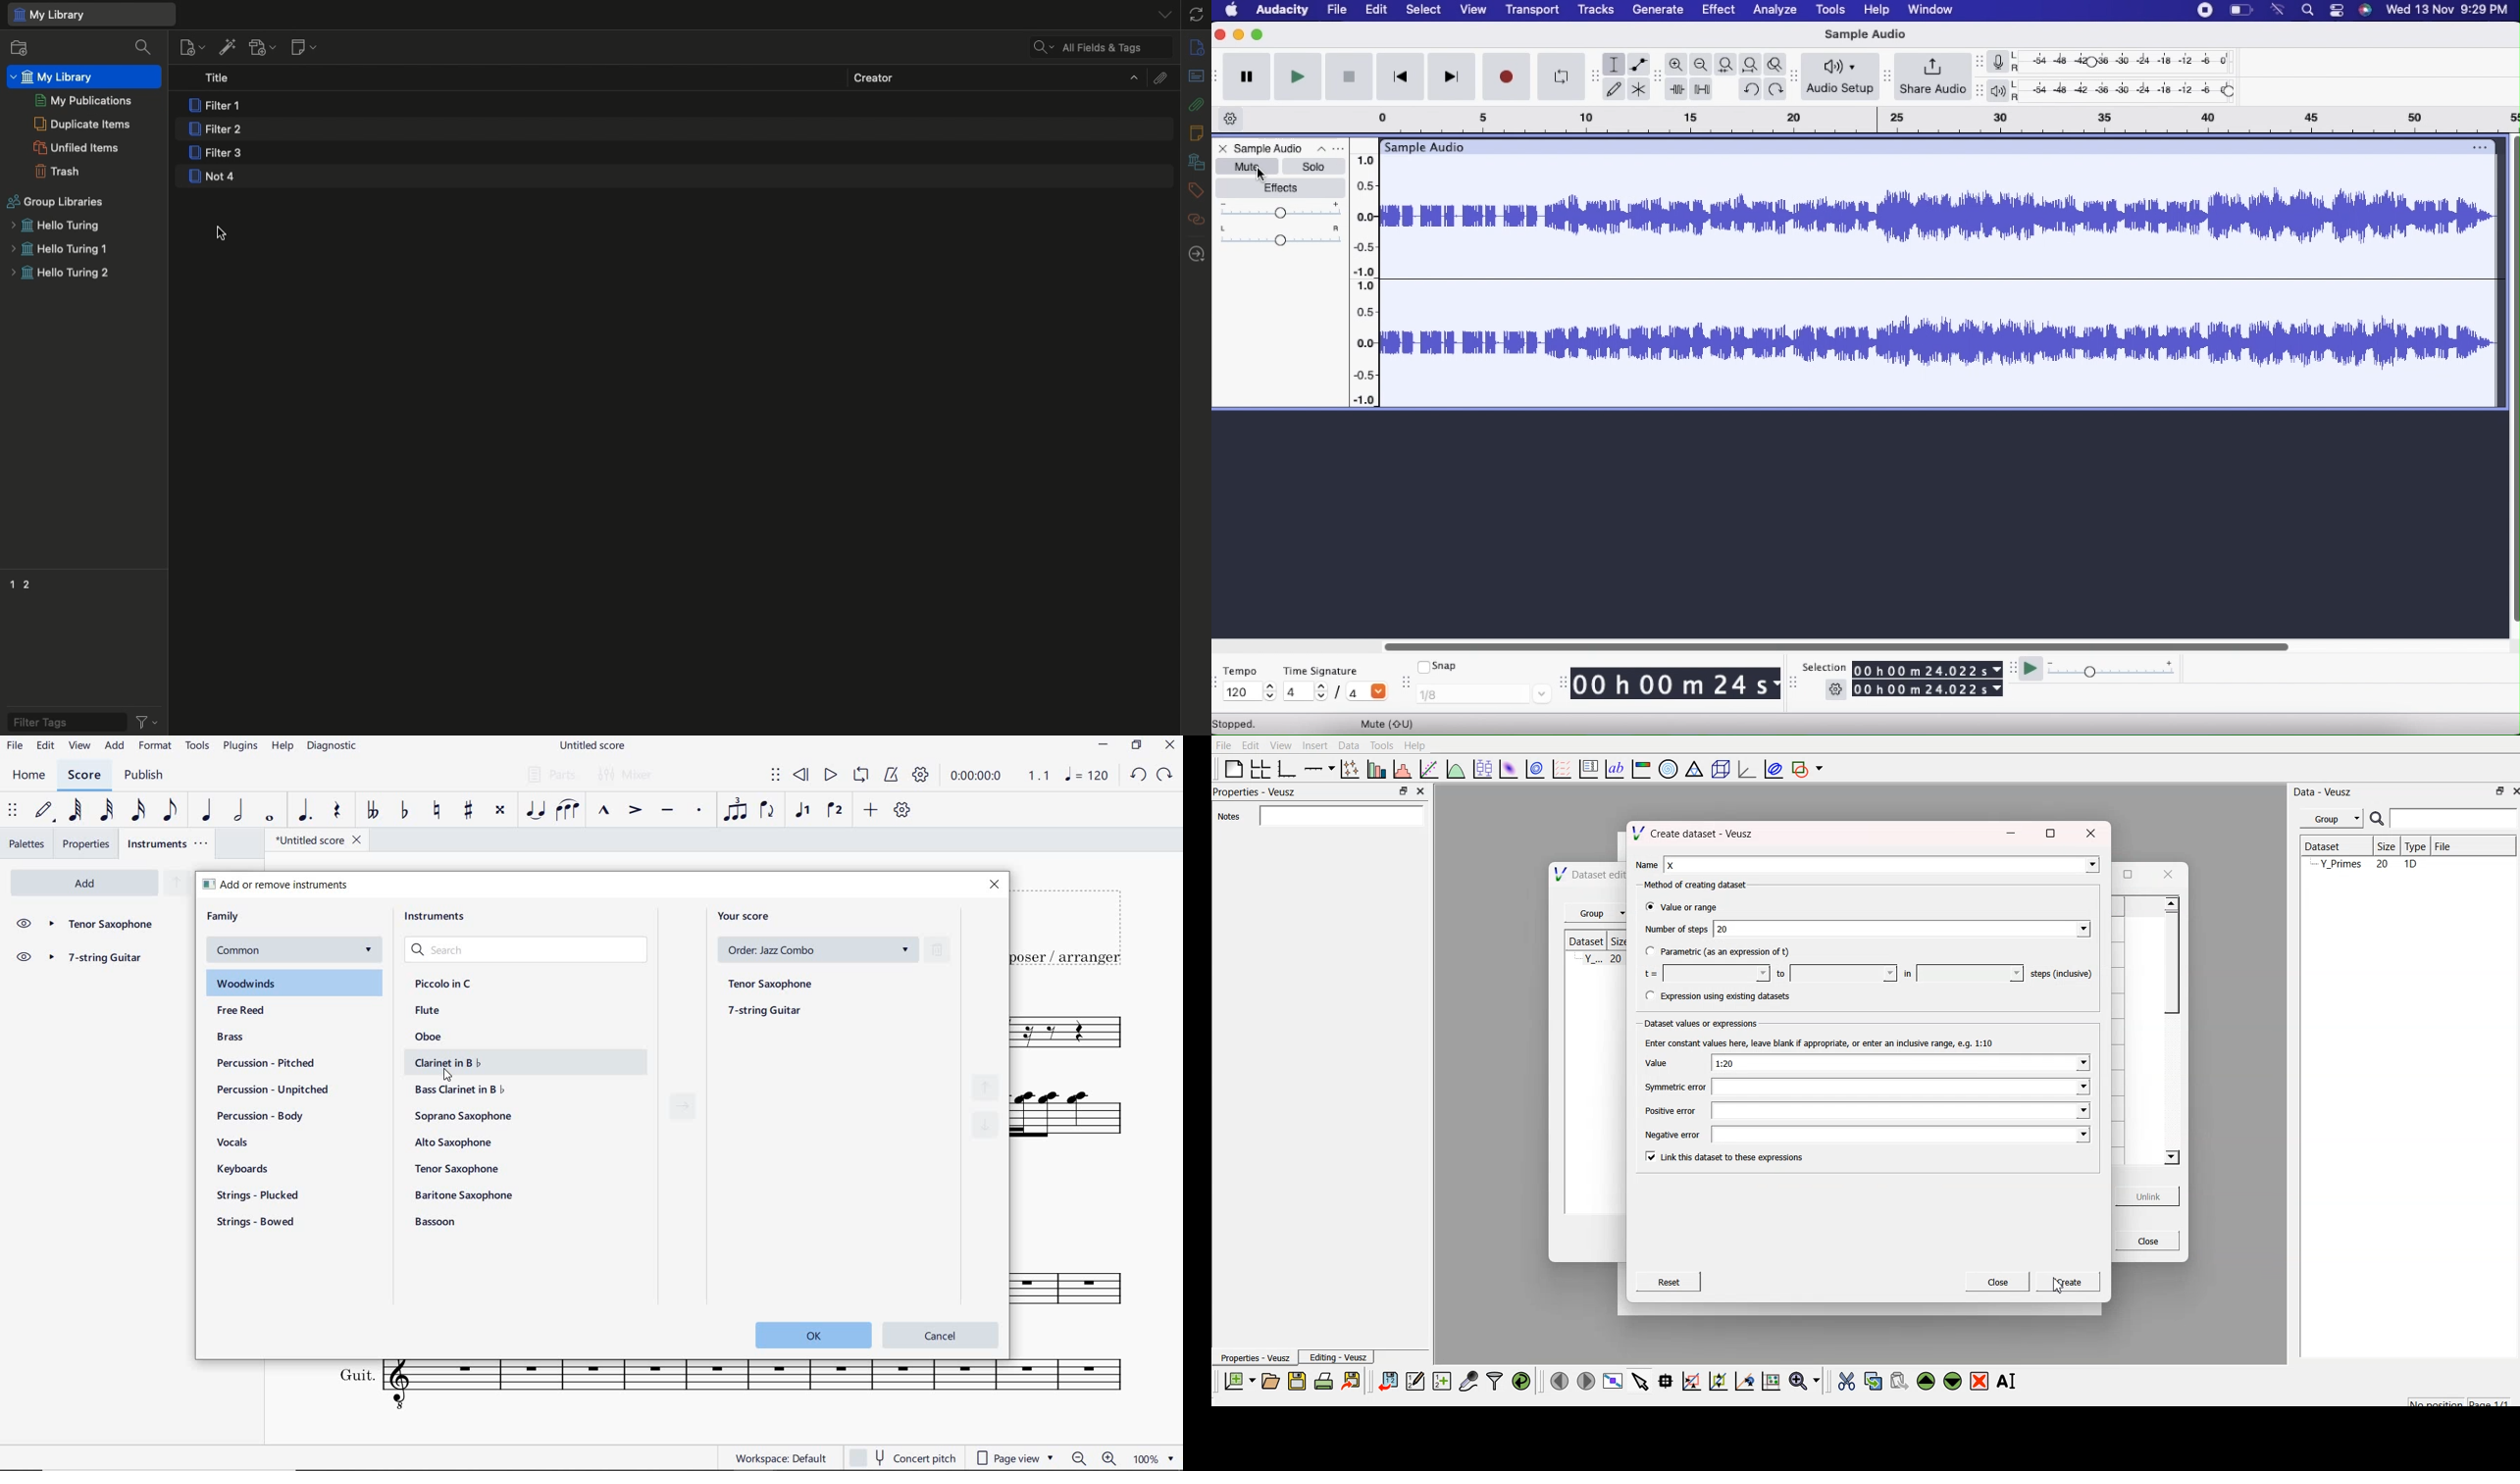 The image size is (2520, 1484). What do you see at coordinates (1613, 1381) in the screenshot?
I see `view plot full screen` at bounding box center [1613, 1381].